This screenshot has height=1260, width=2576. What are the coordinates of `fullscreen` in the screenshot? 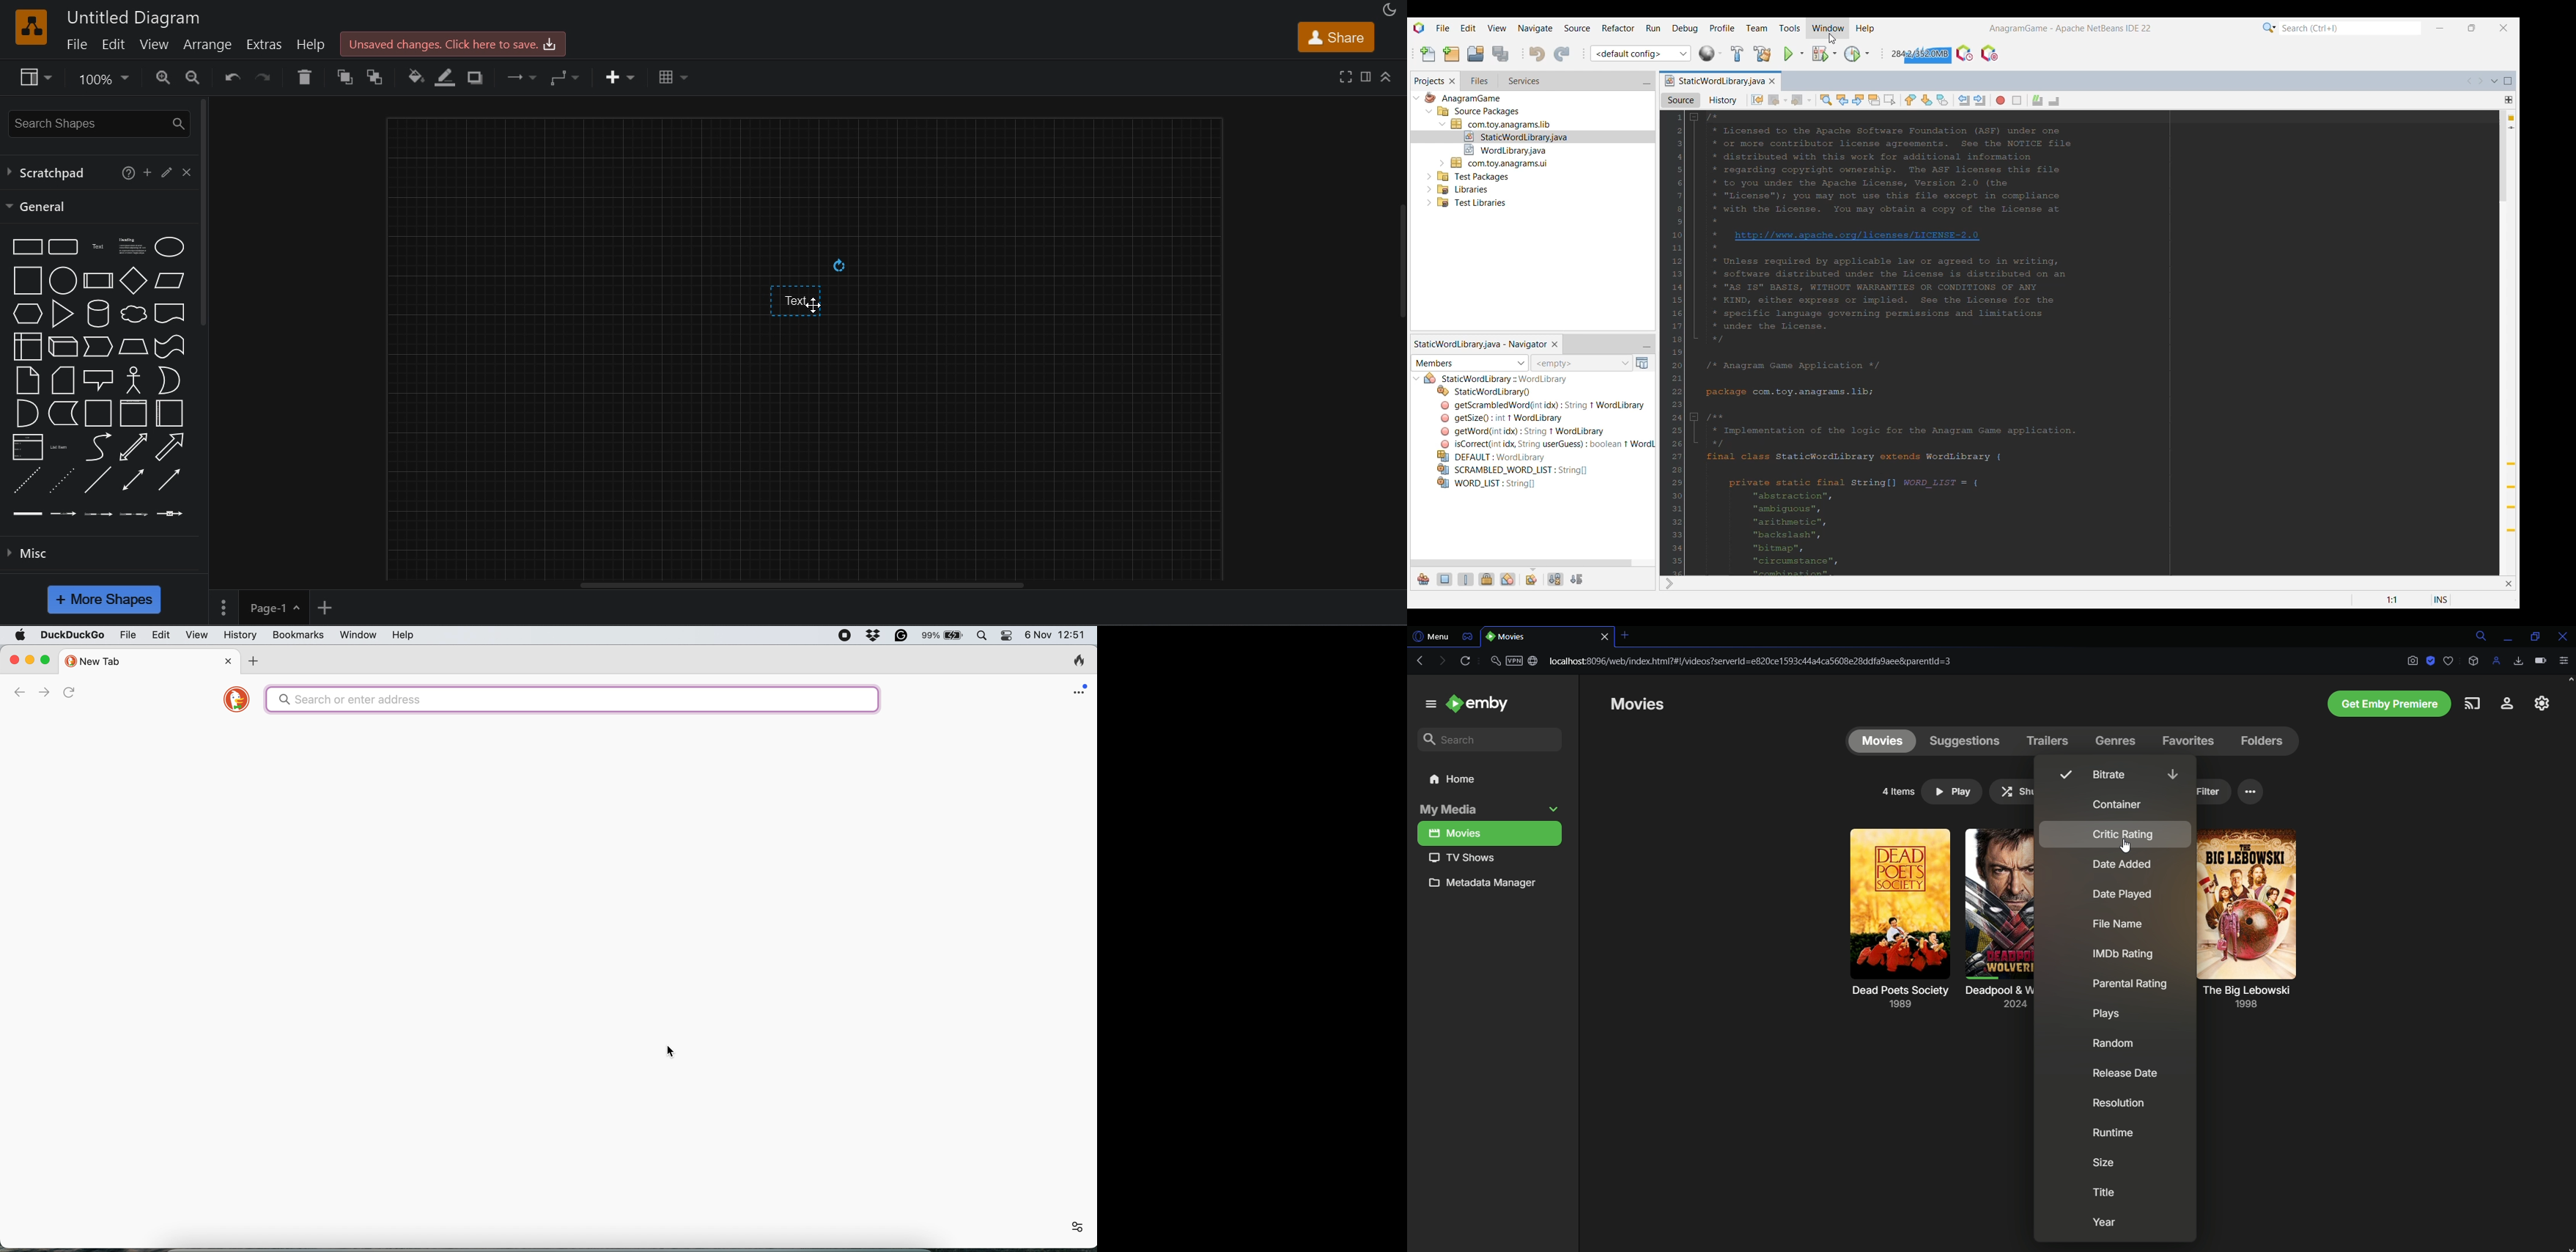 It's located at (1346, 76).